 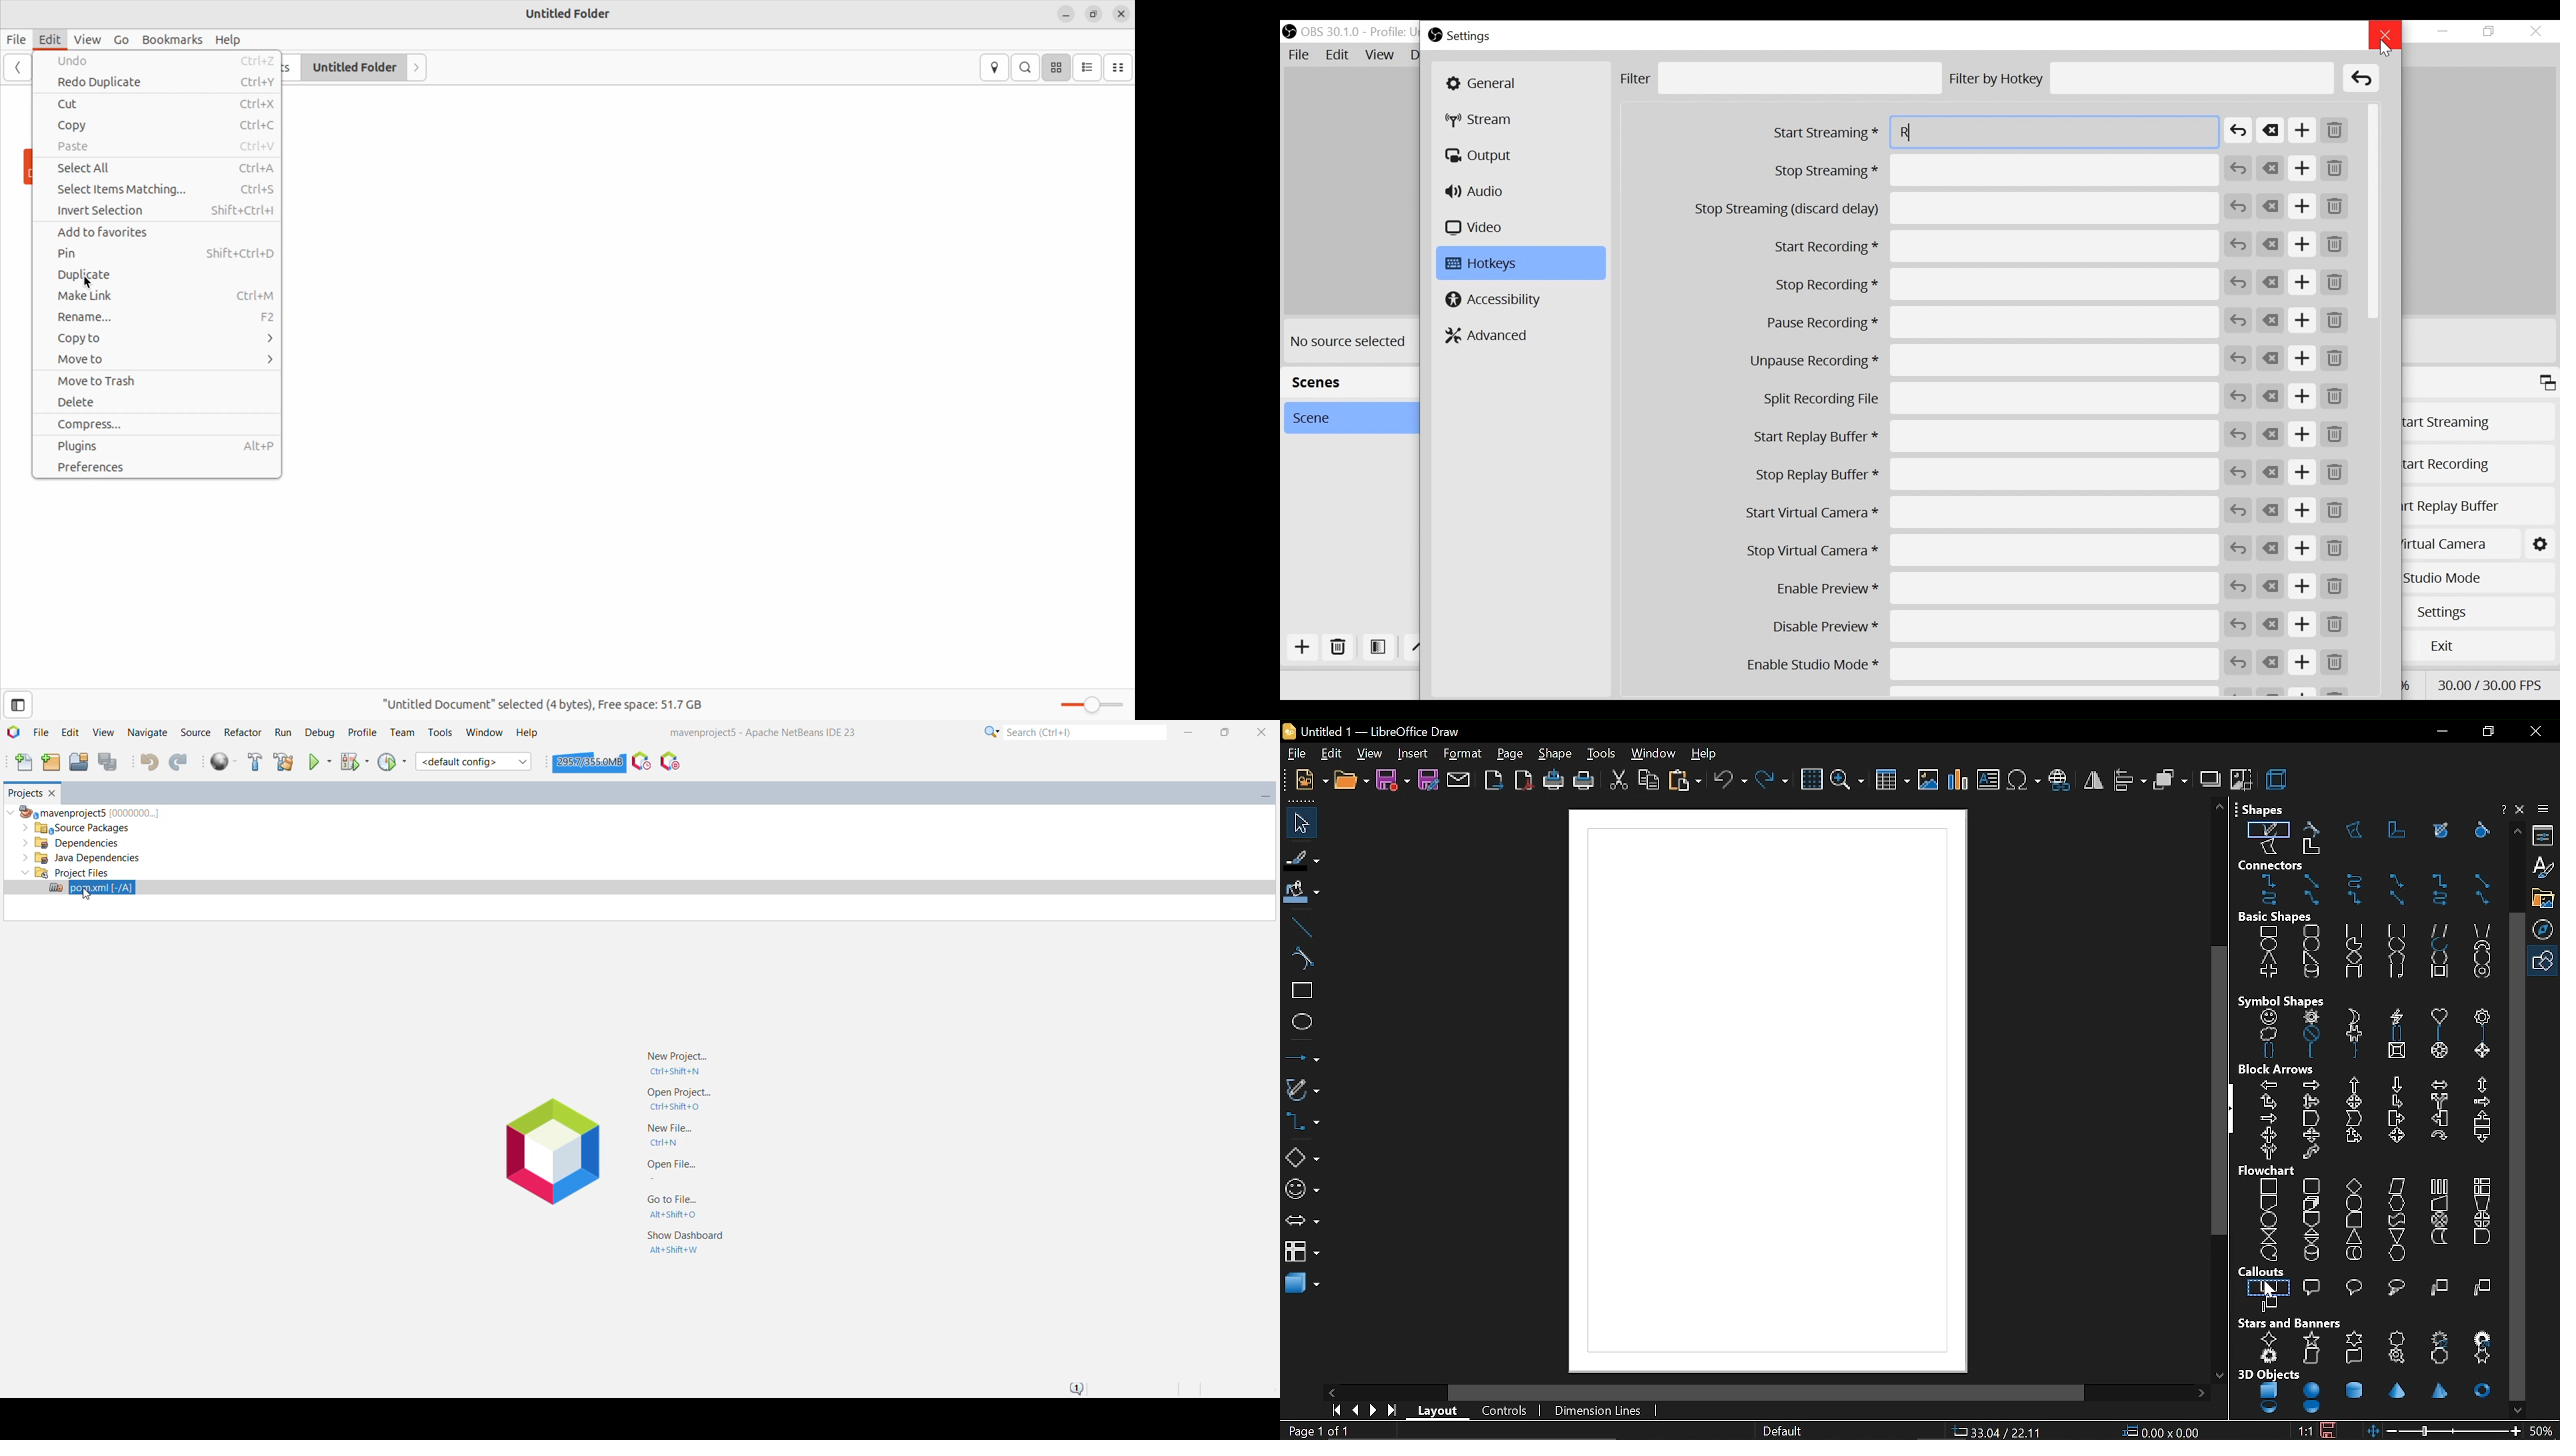 I want to click on Revert, so click(x=2238, y=549).